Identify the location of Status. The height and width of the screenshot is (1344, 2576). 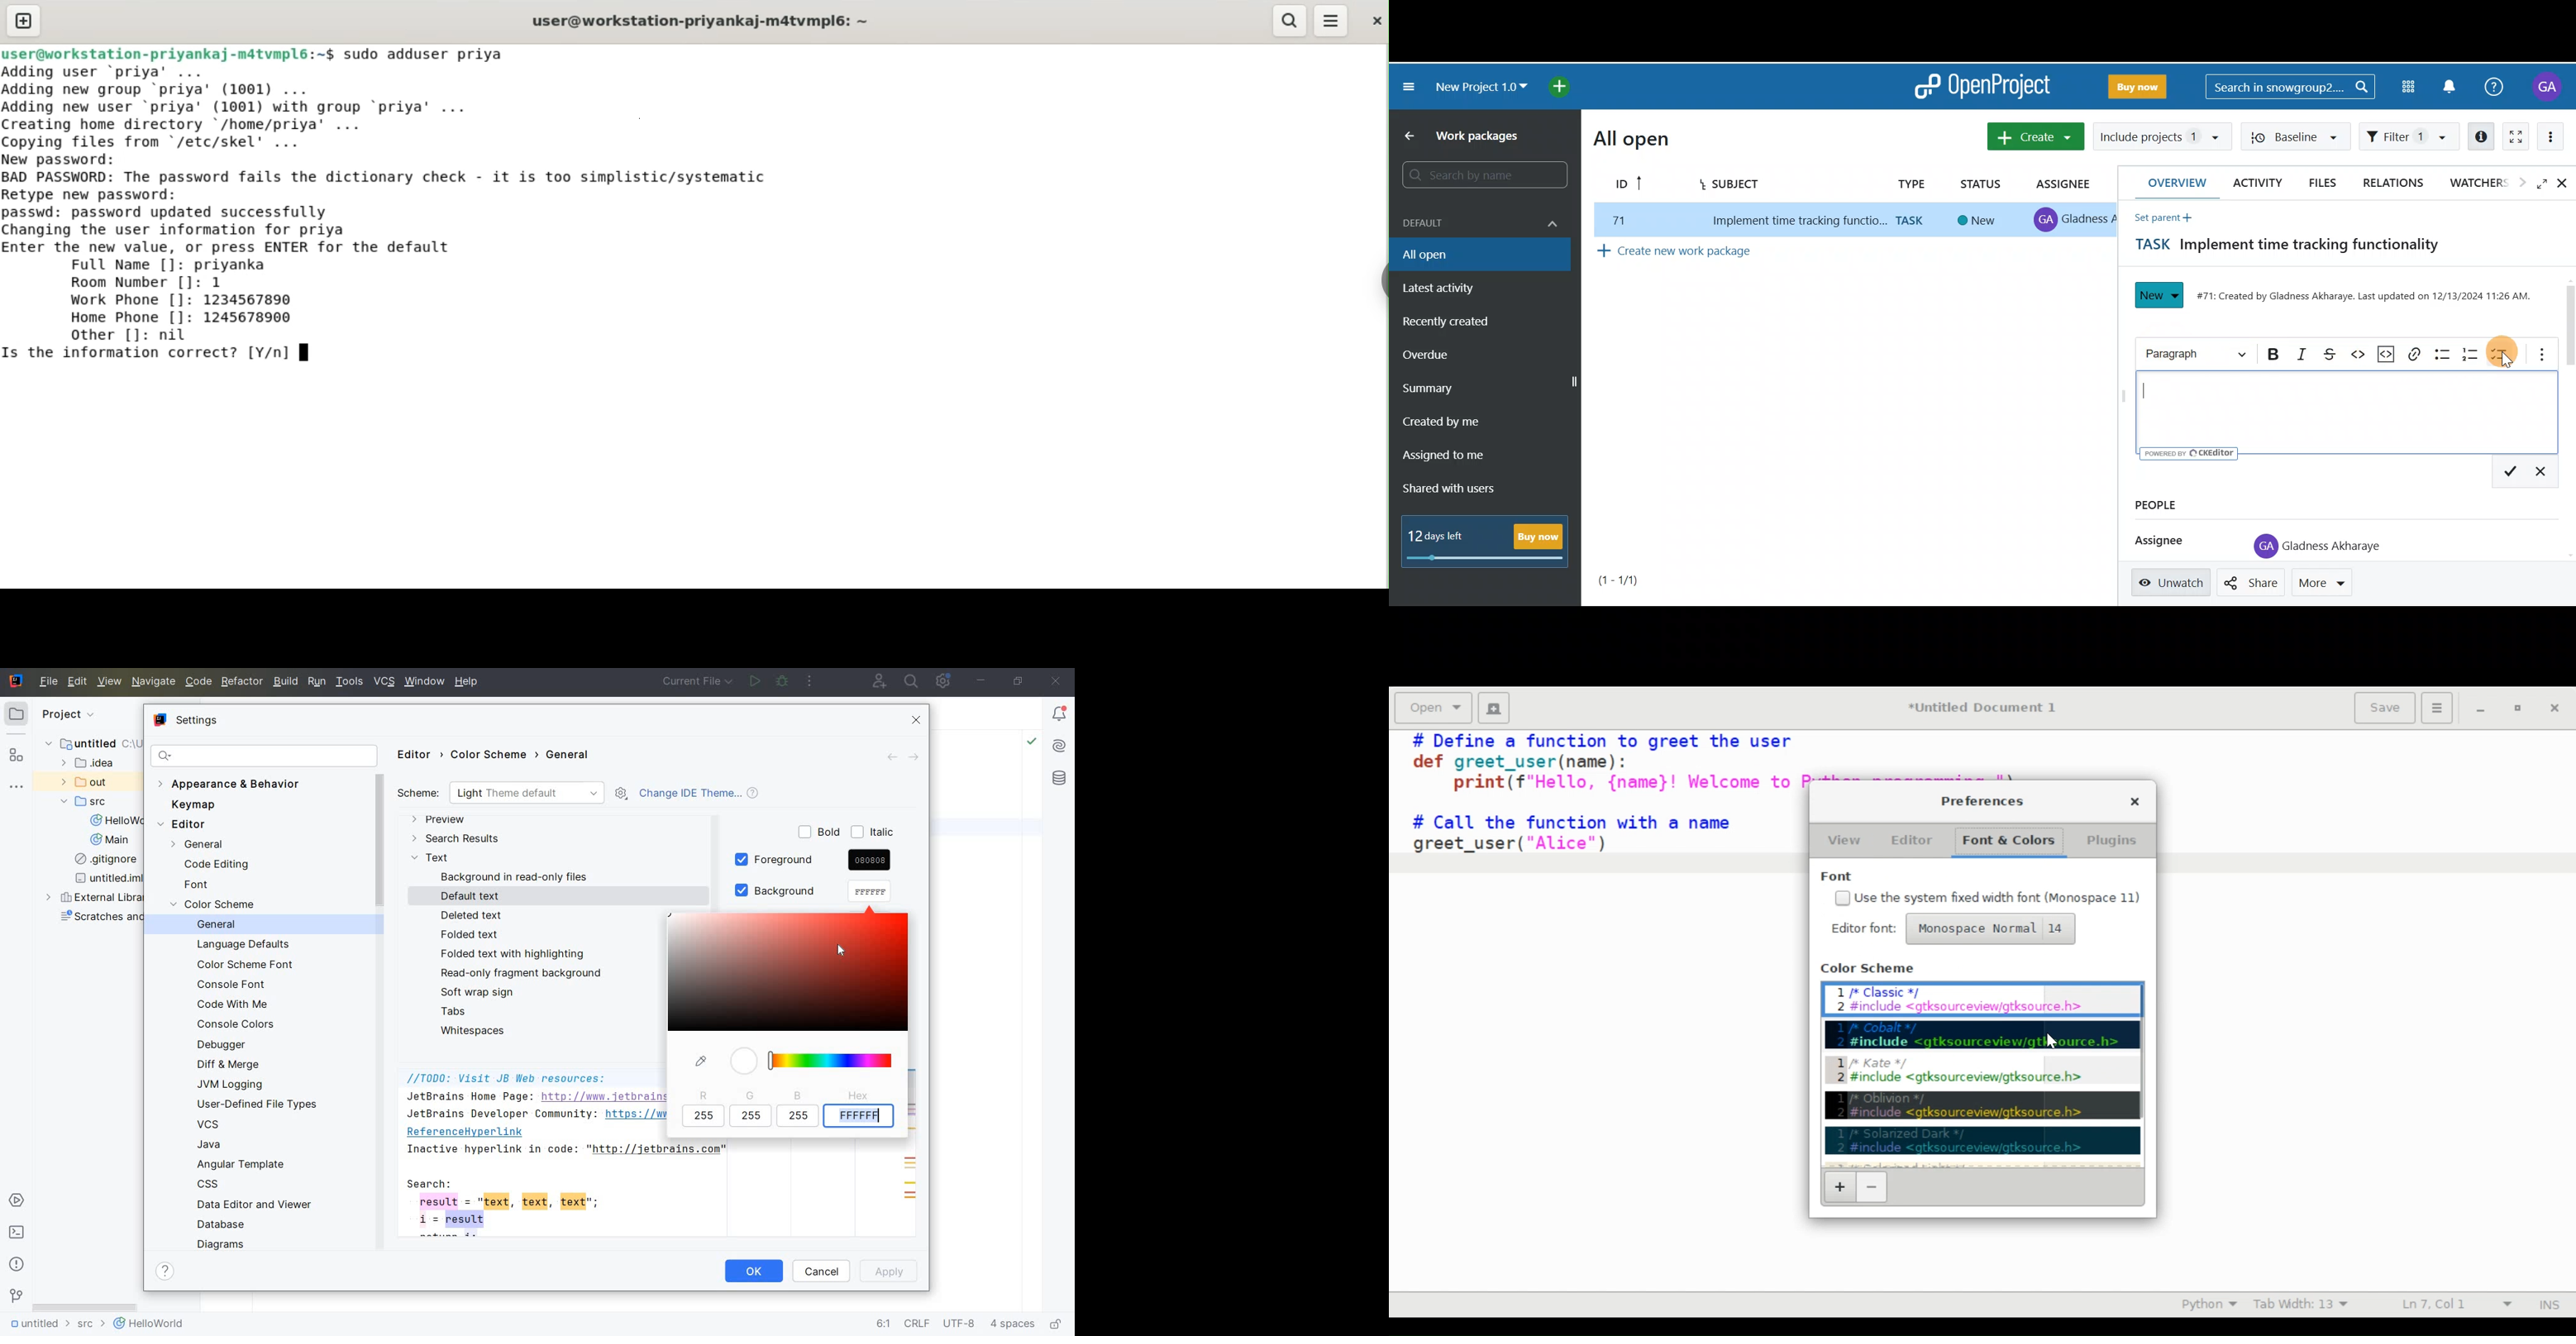
(1982, 181).